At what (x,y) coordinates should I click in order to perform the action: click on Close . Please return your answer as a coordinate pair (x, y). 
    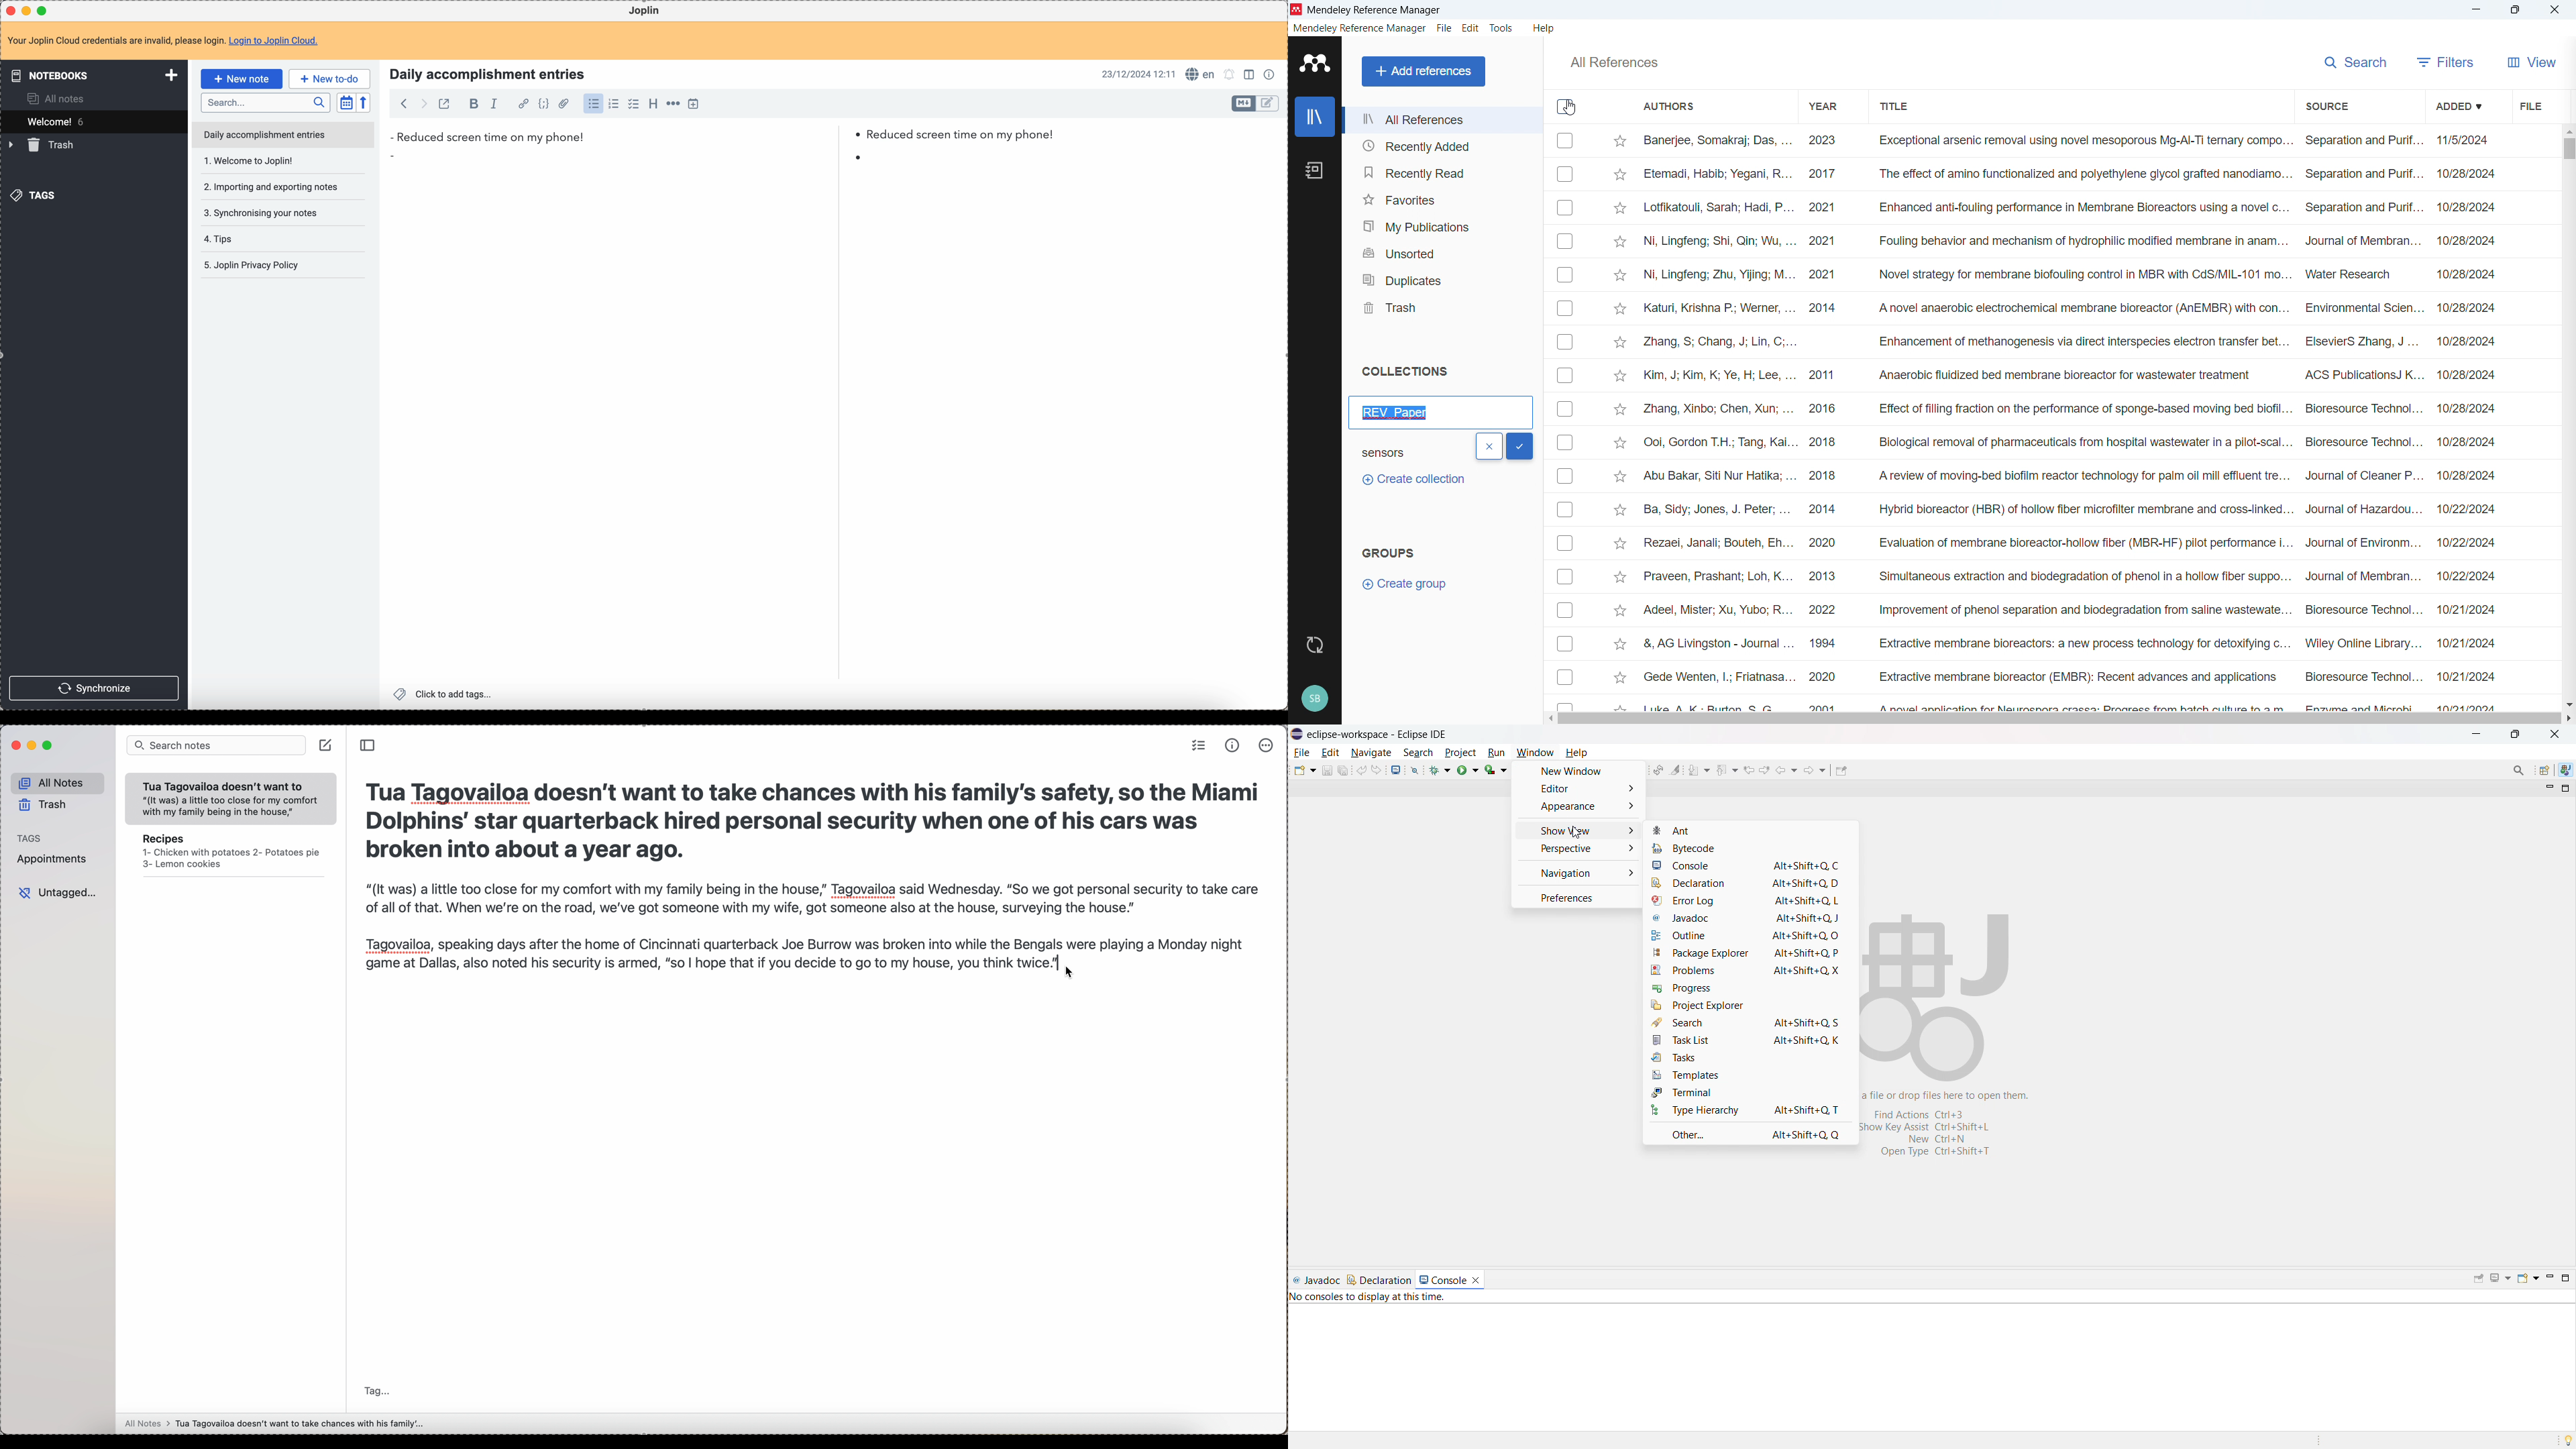
    Looking at the image, I should click on (2555, 9).